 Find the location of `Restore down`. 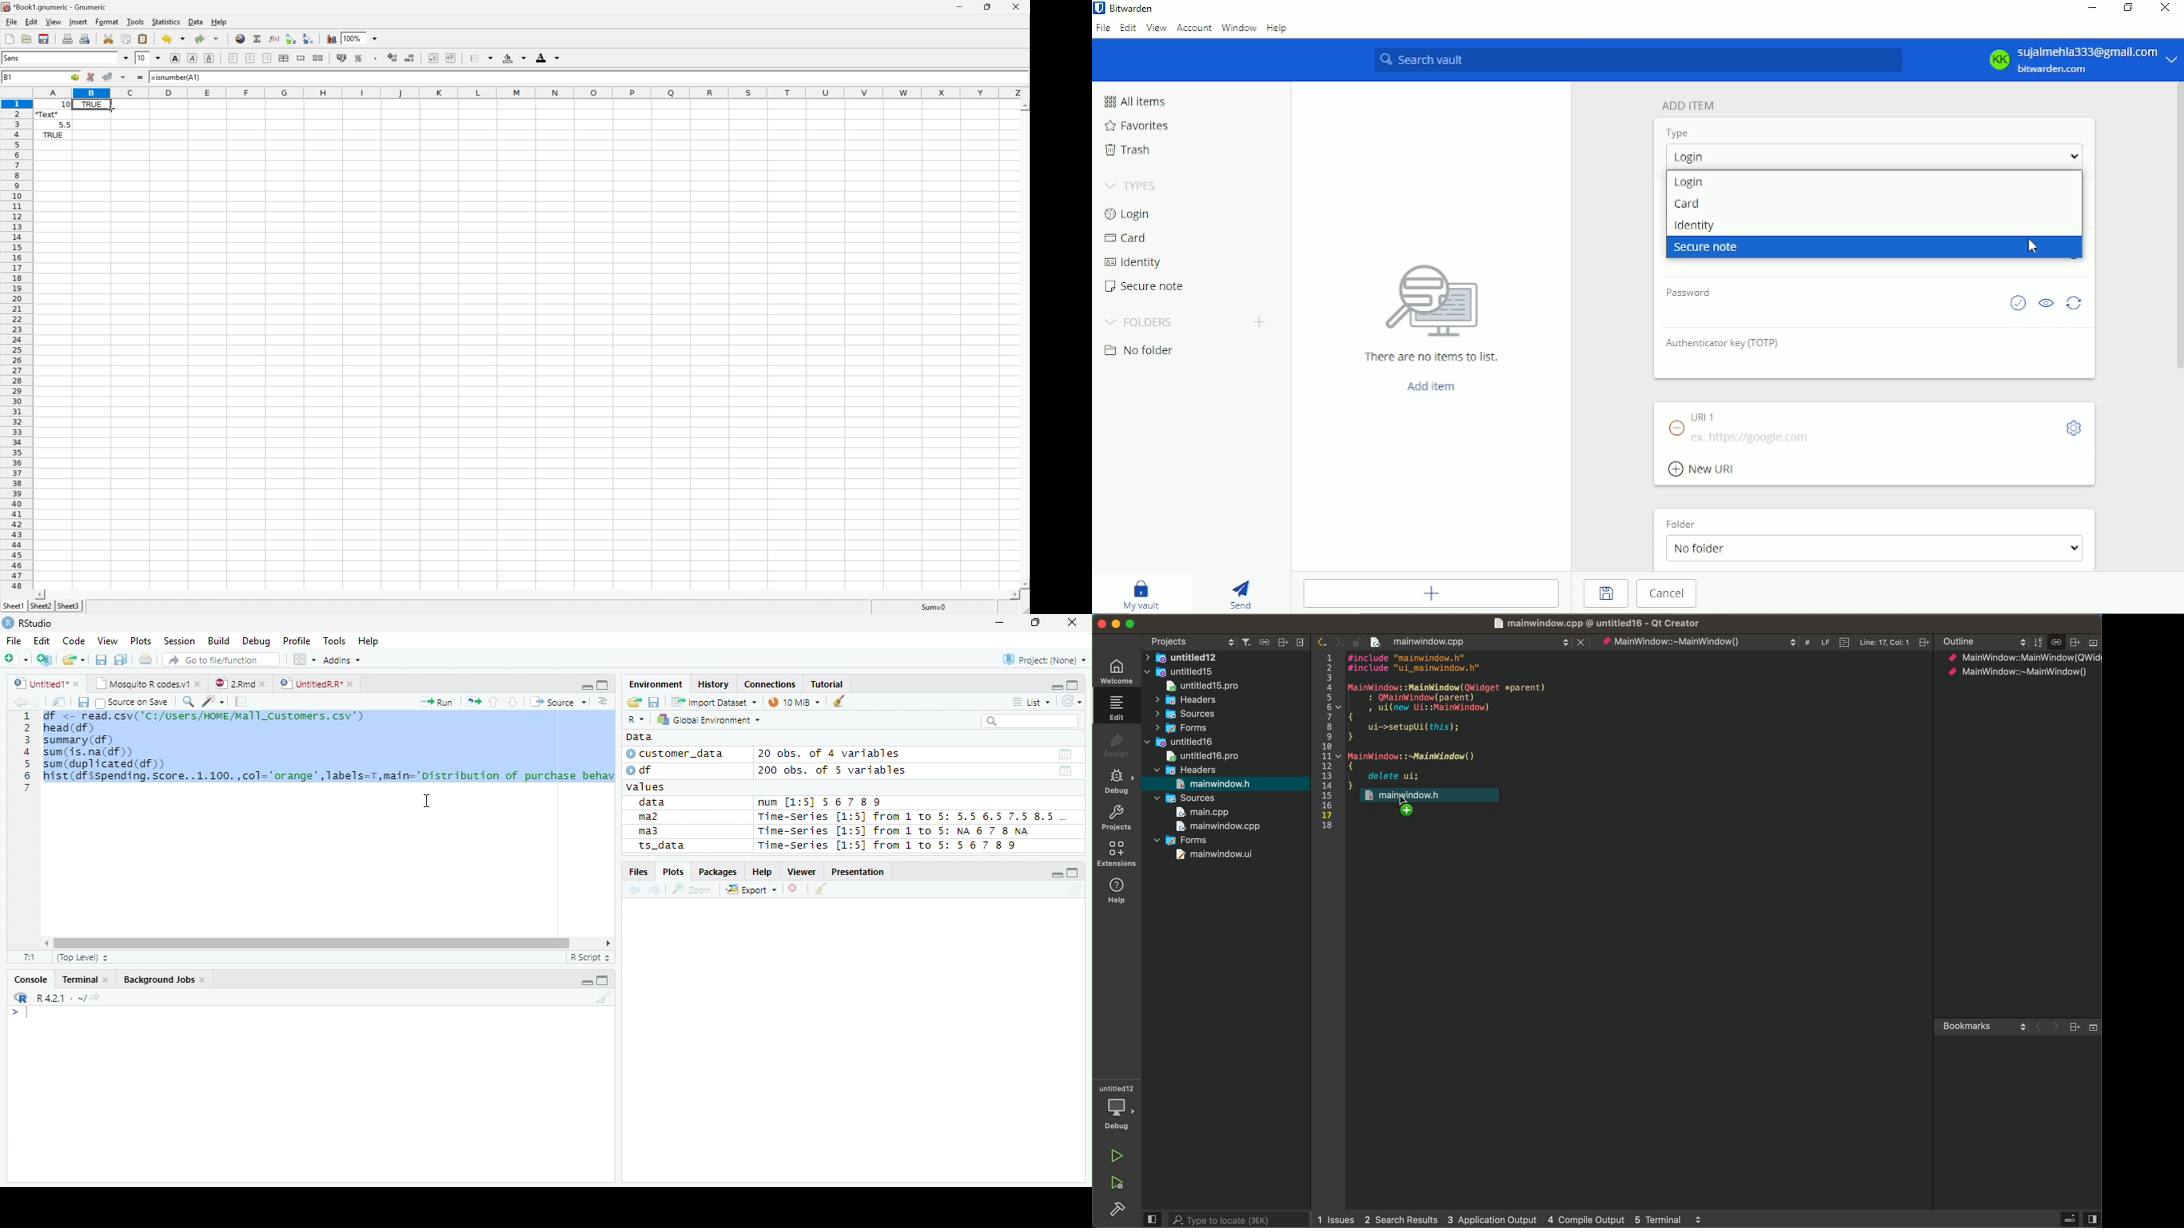

Restore down is located at coordinates (2126, 8).